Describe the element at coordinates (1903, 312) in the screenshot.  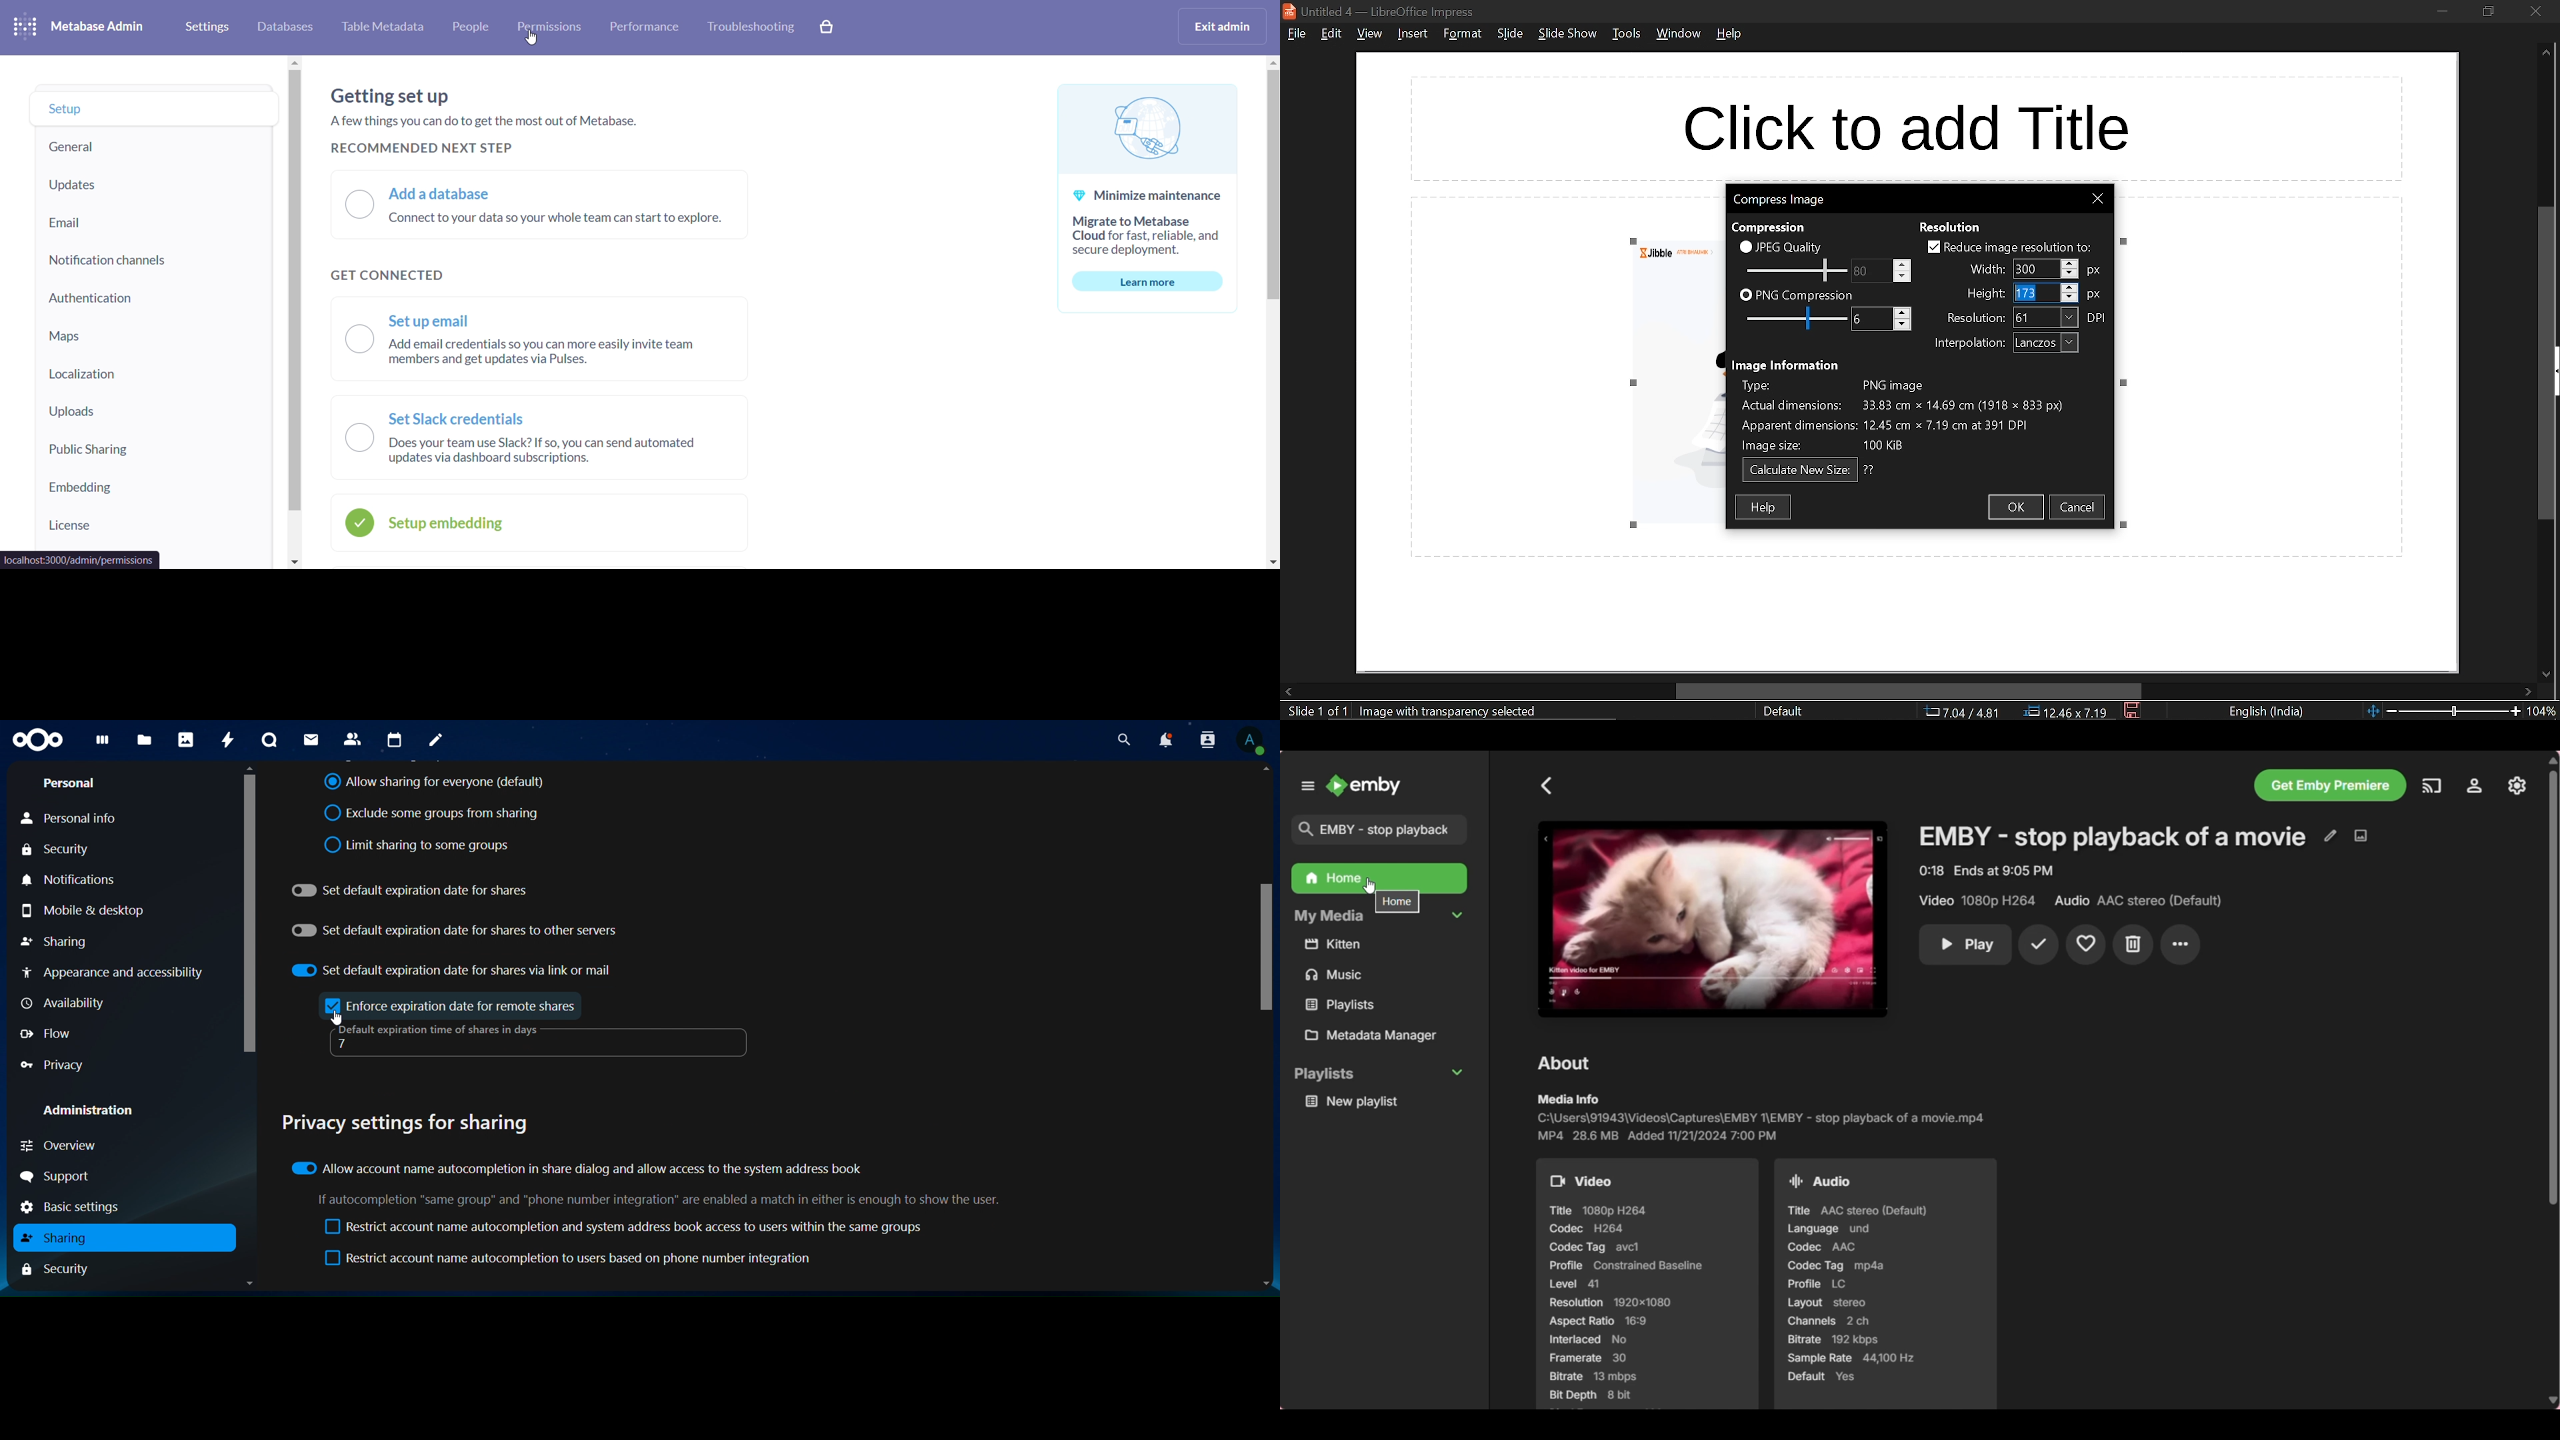
I see `Increase ` at that location.